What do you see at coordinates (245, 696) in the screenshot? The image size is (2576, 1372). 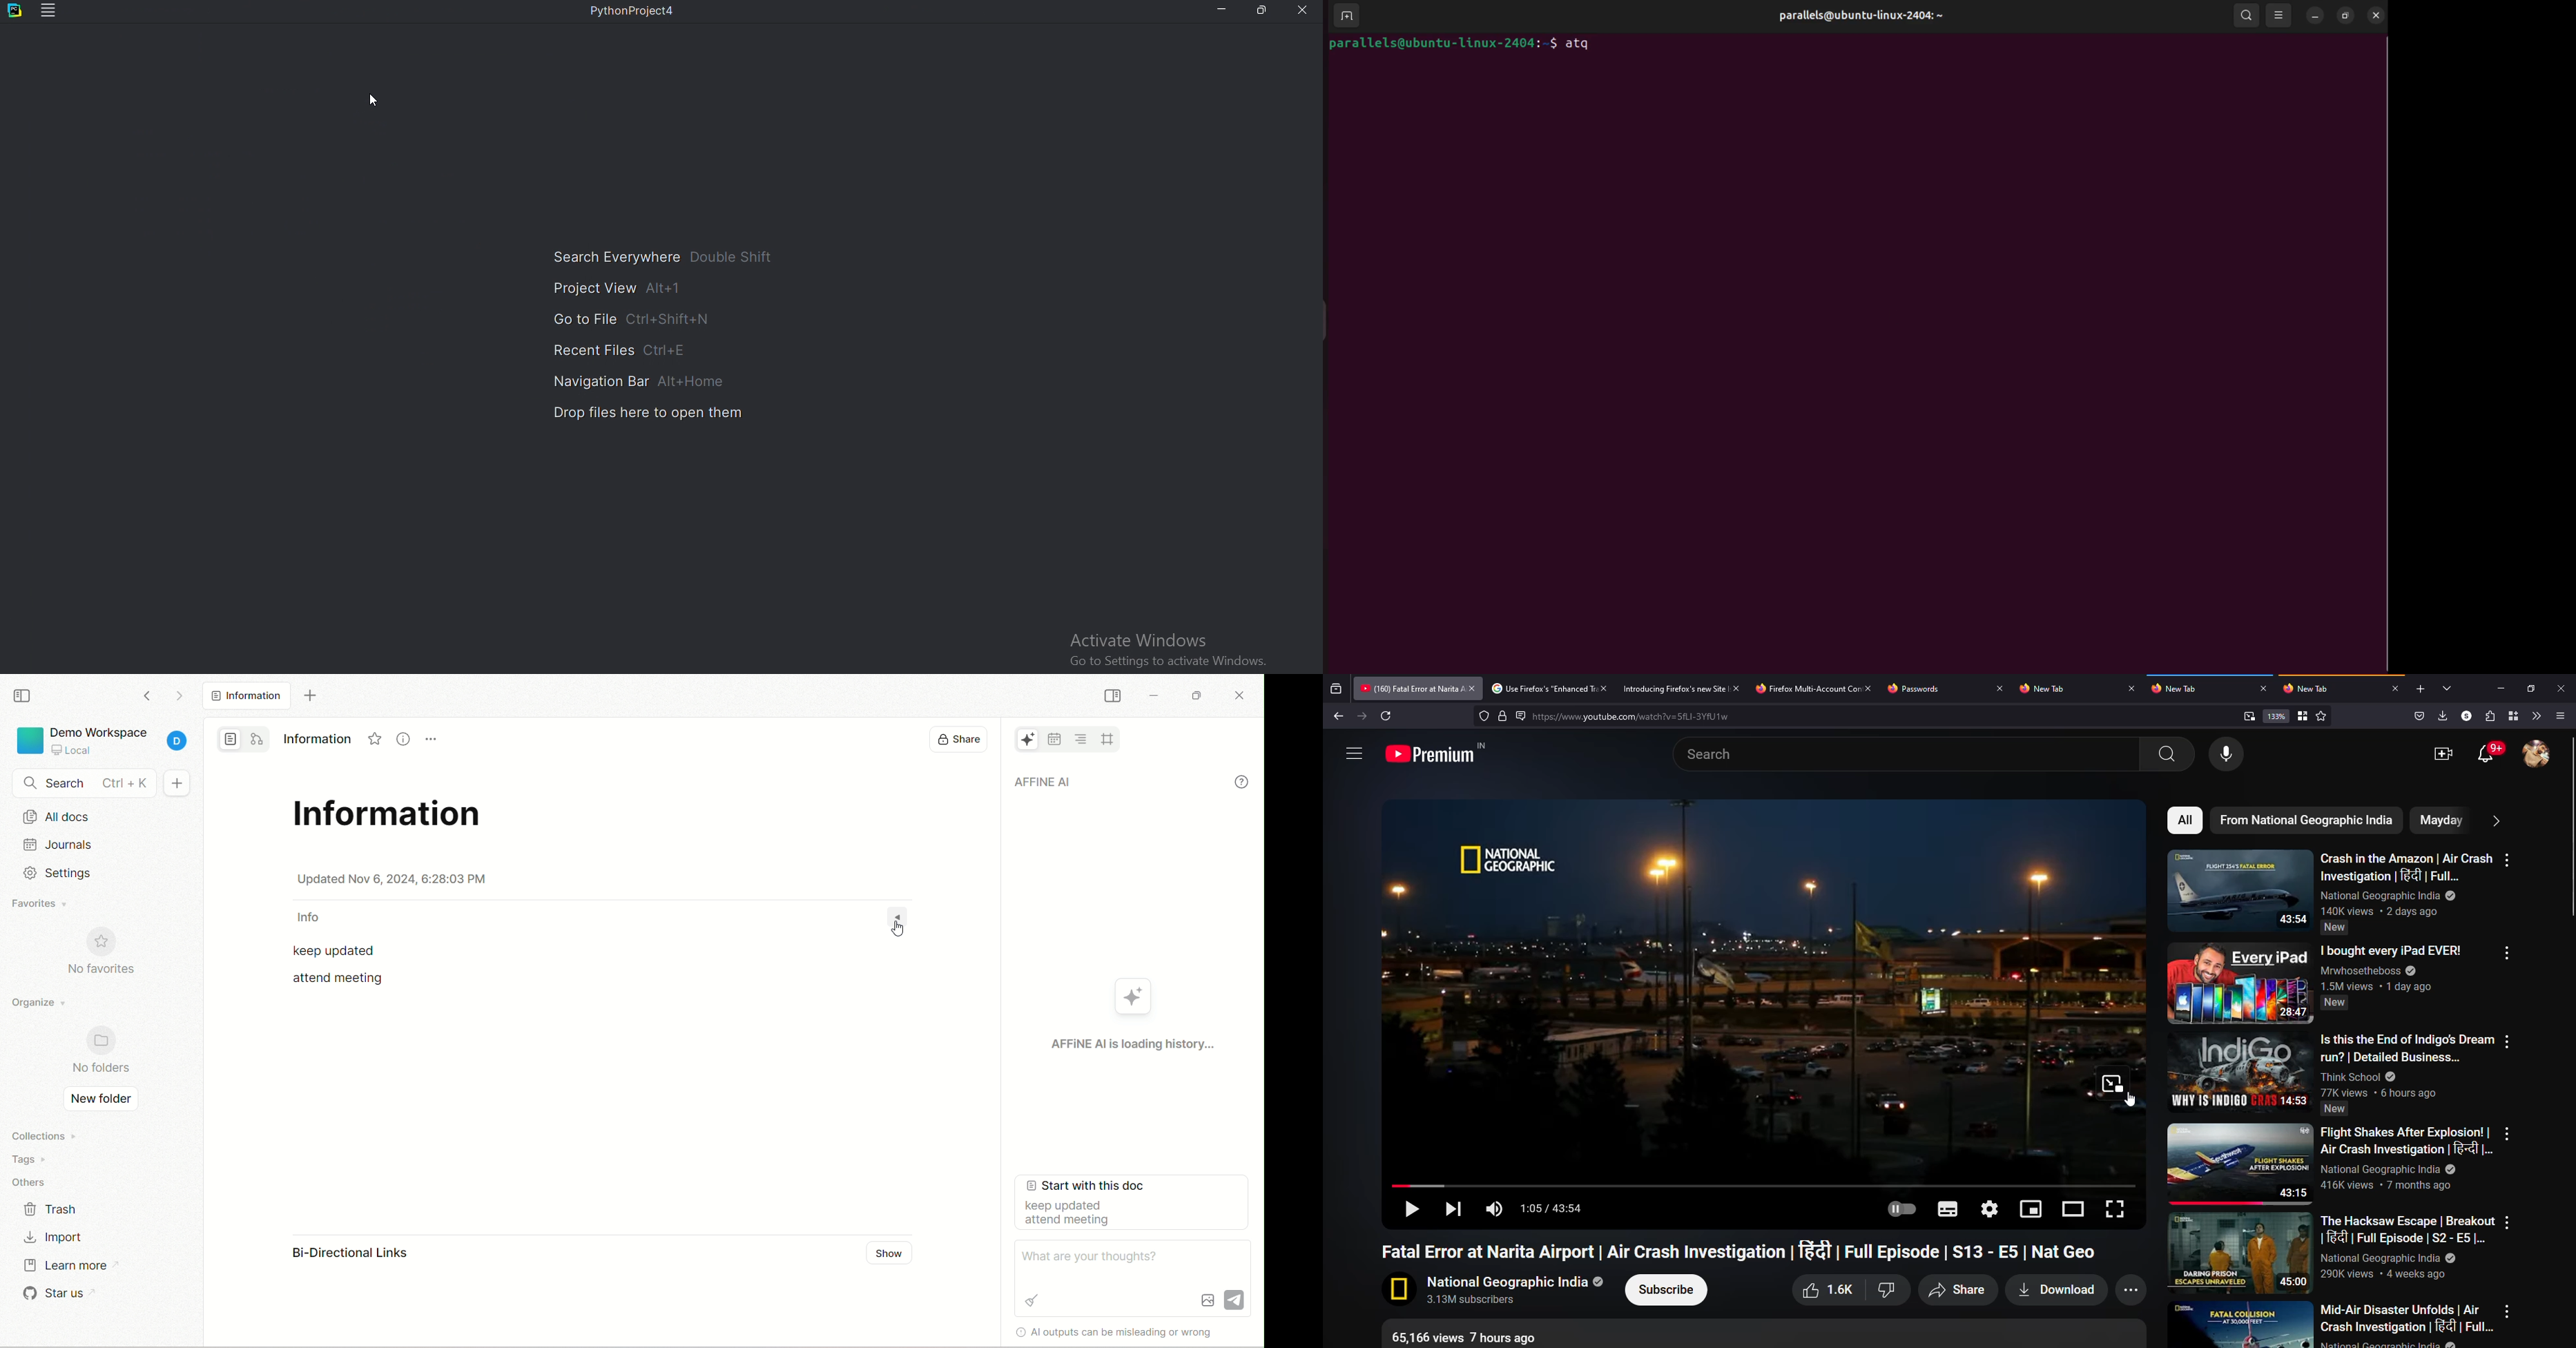 I see `all docs` at bounding box center [245, 696].